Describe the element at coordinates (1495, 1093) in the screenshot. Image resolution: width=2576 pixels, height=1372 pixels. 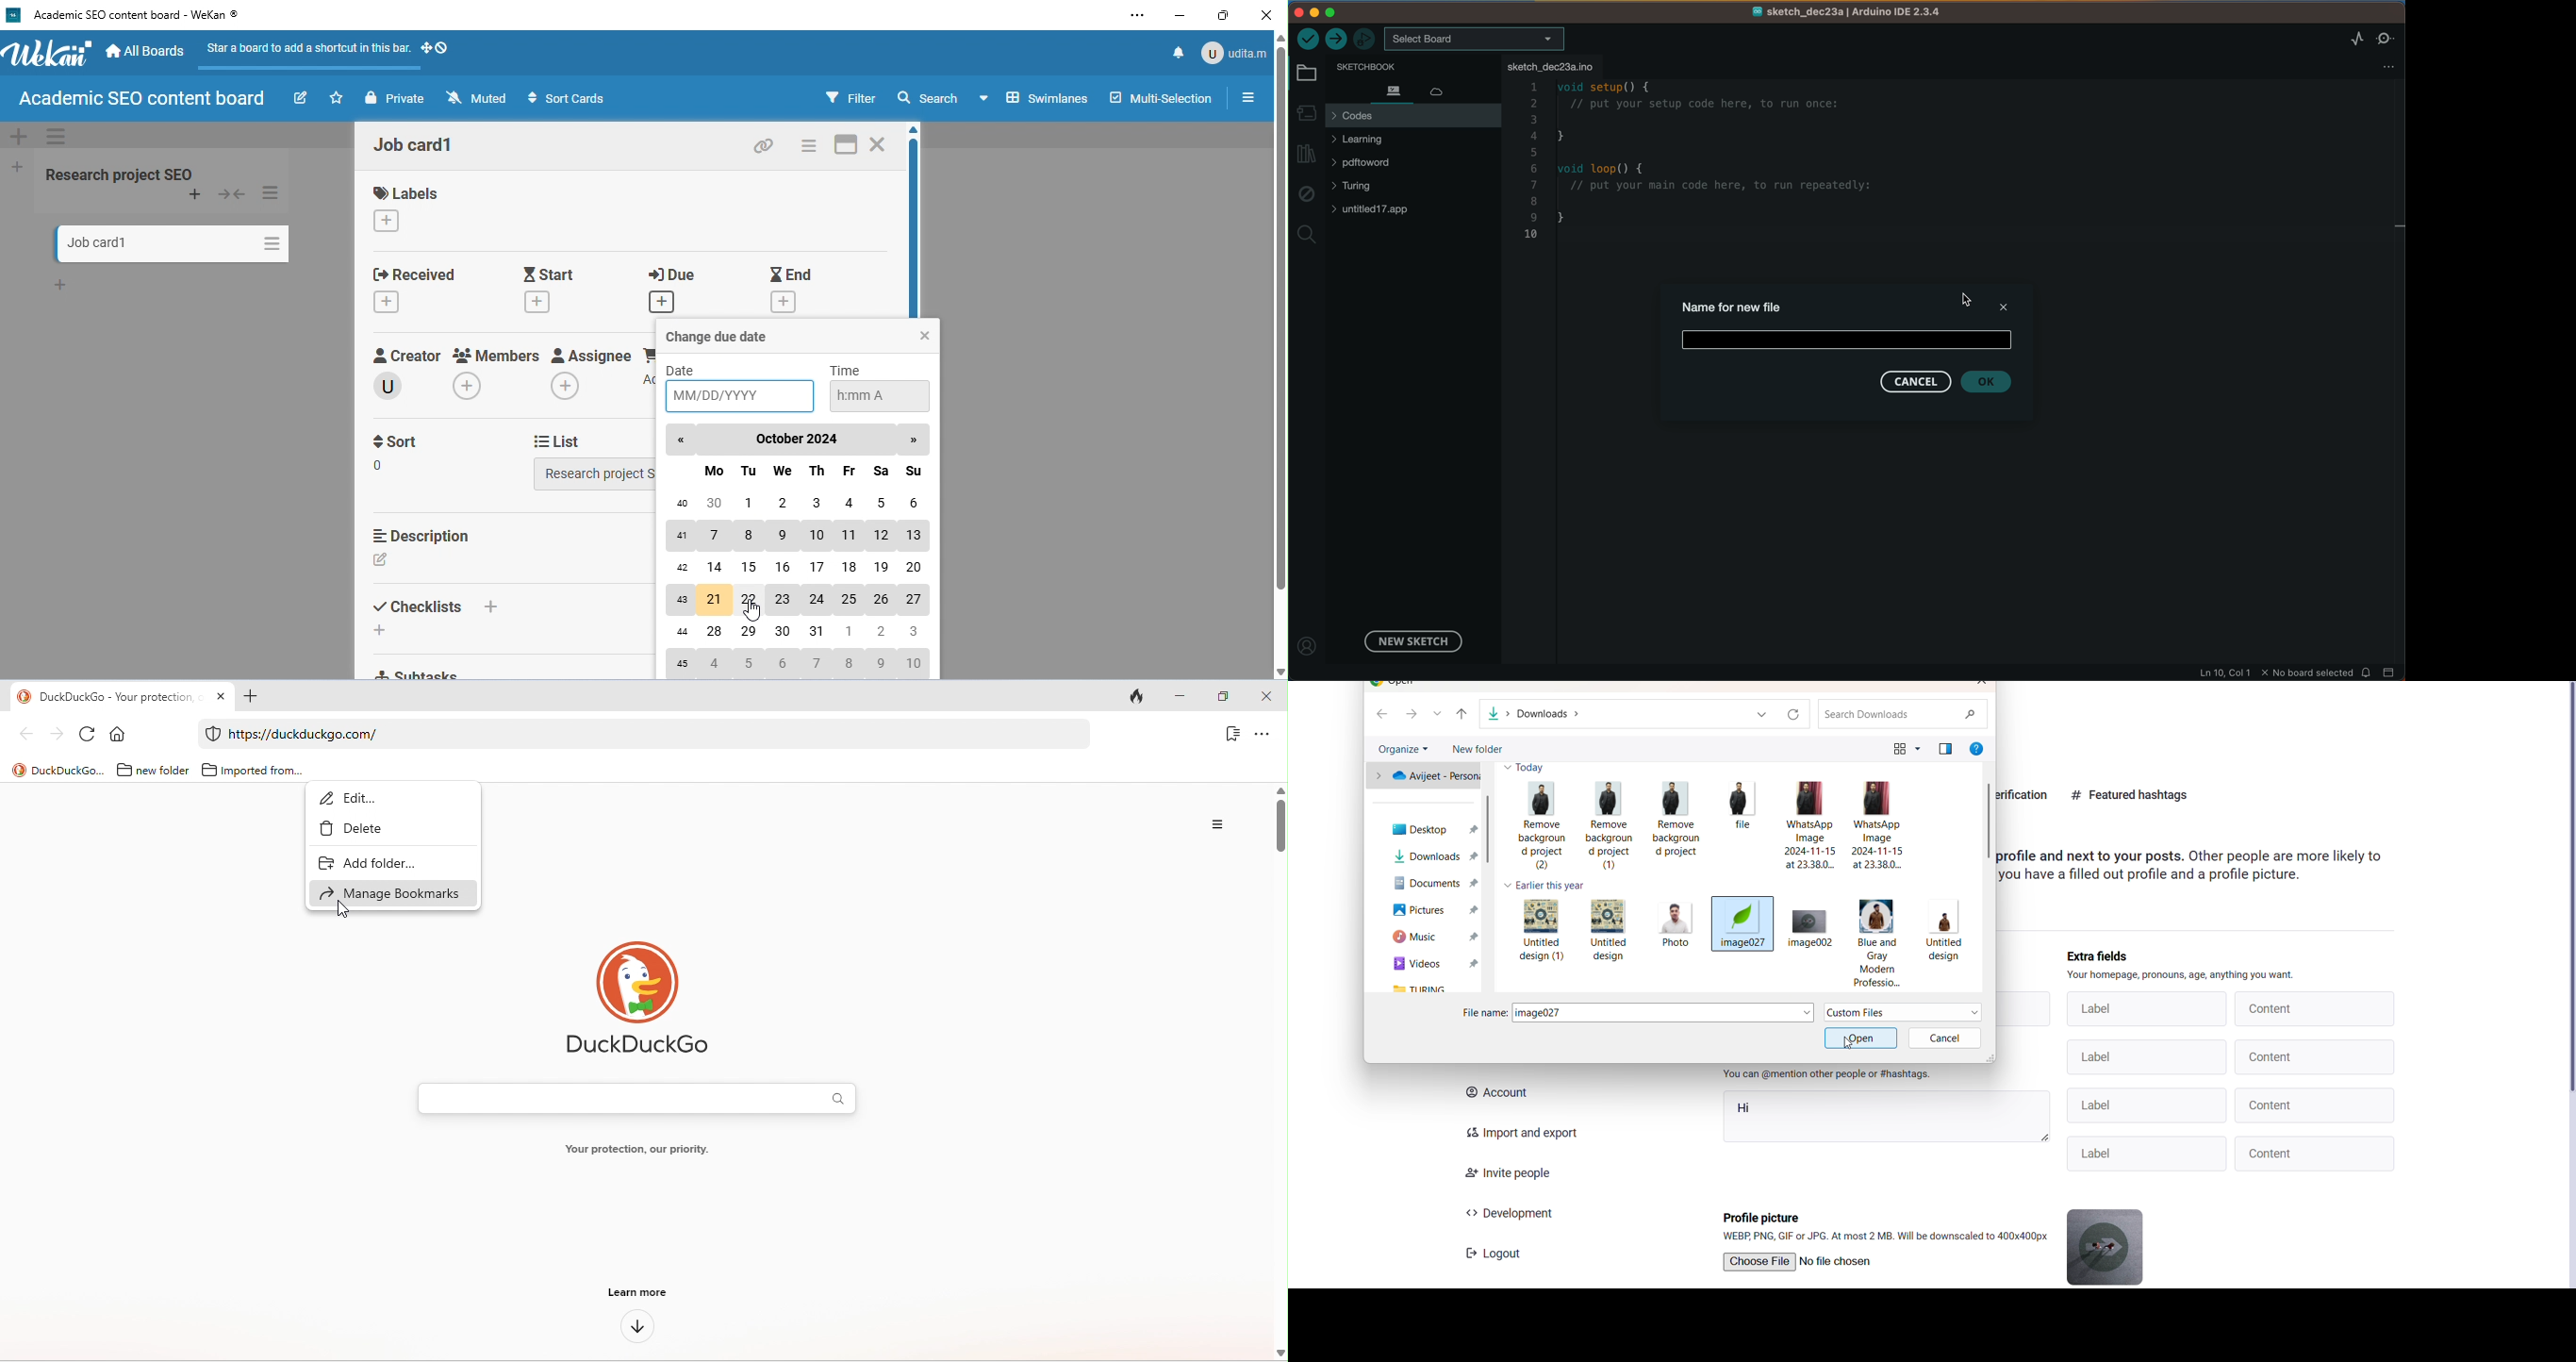
I see `account` at that location.